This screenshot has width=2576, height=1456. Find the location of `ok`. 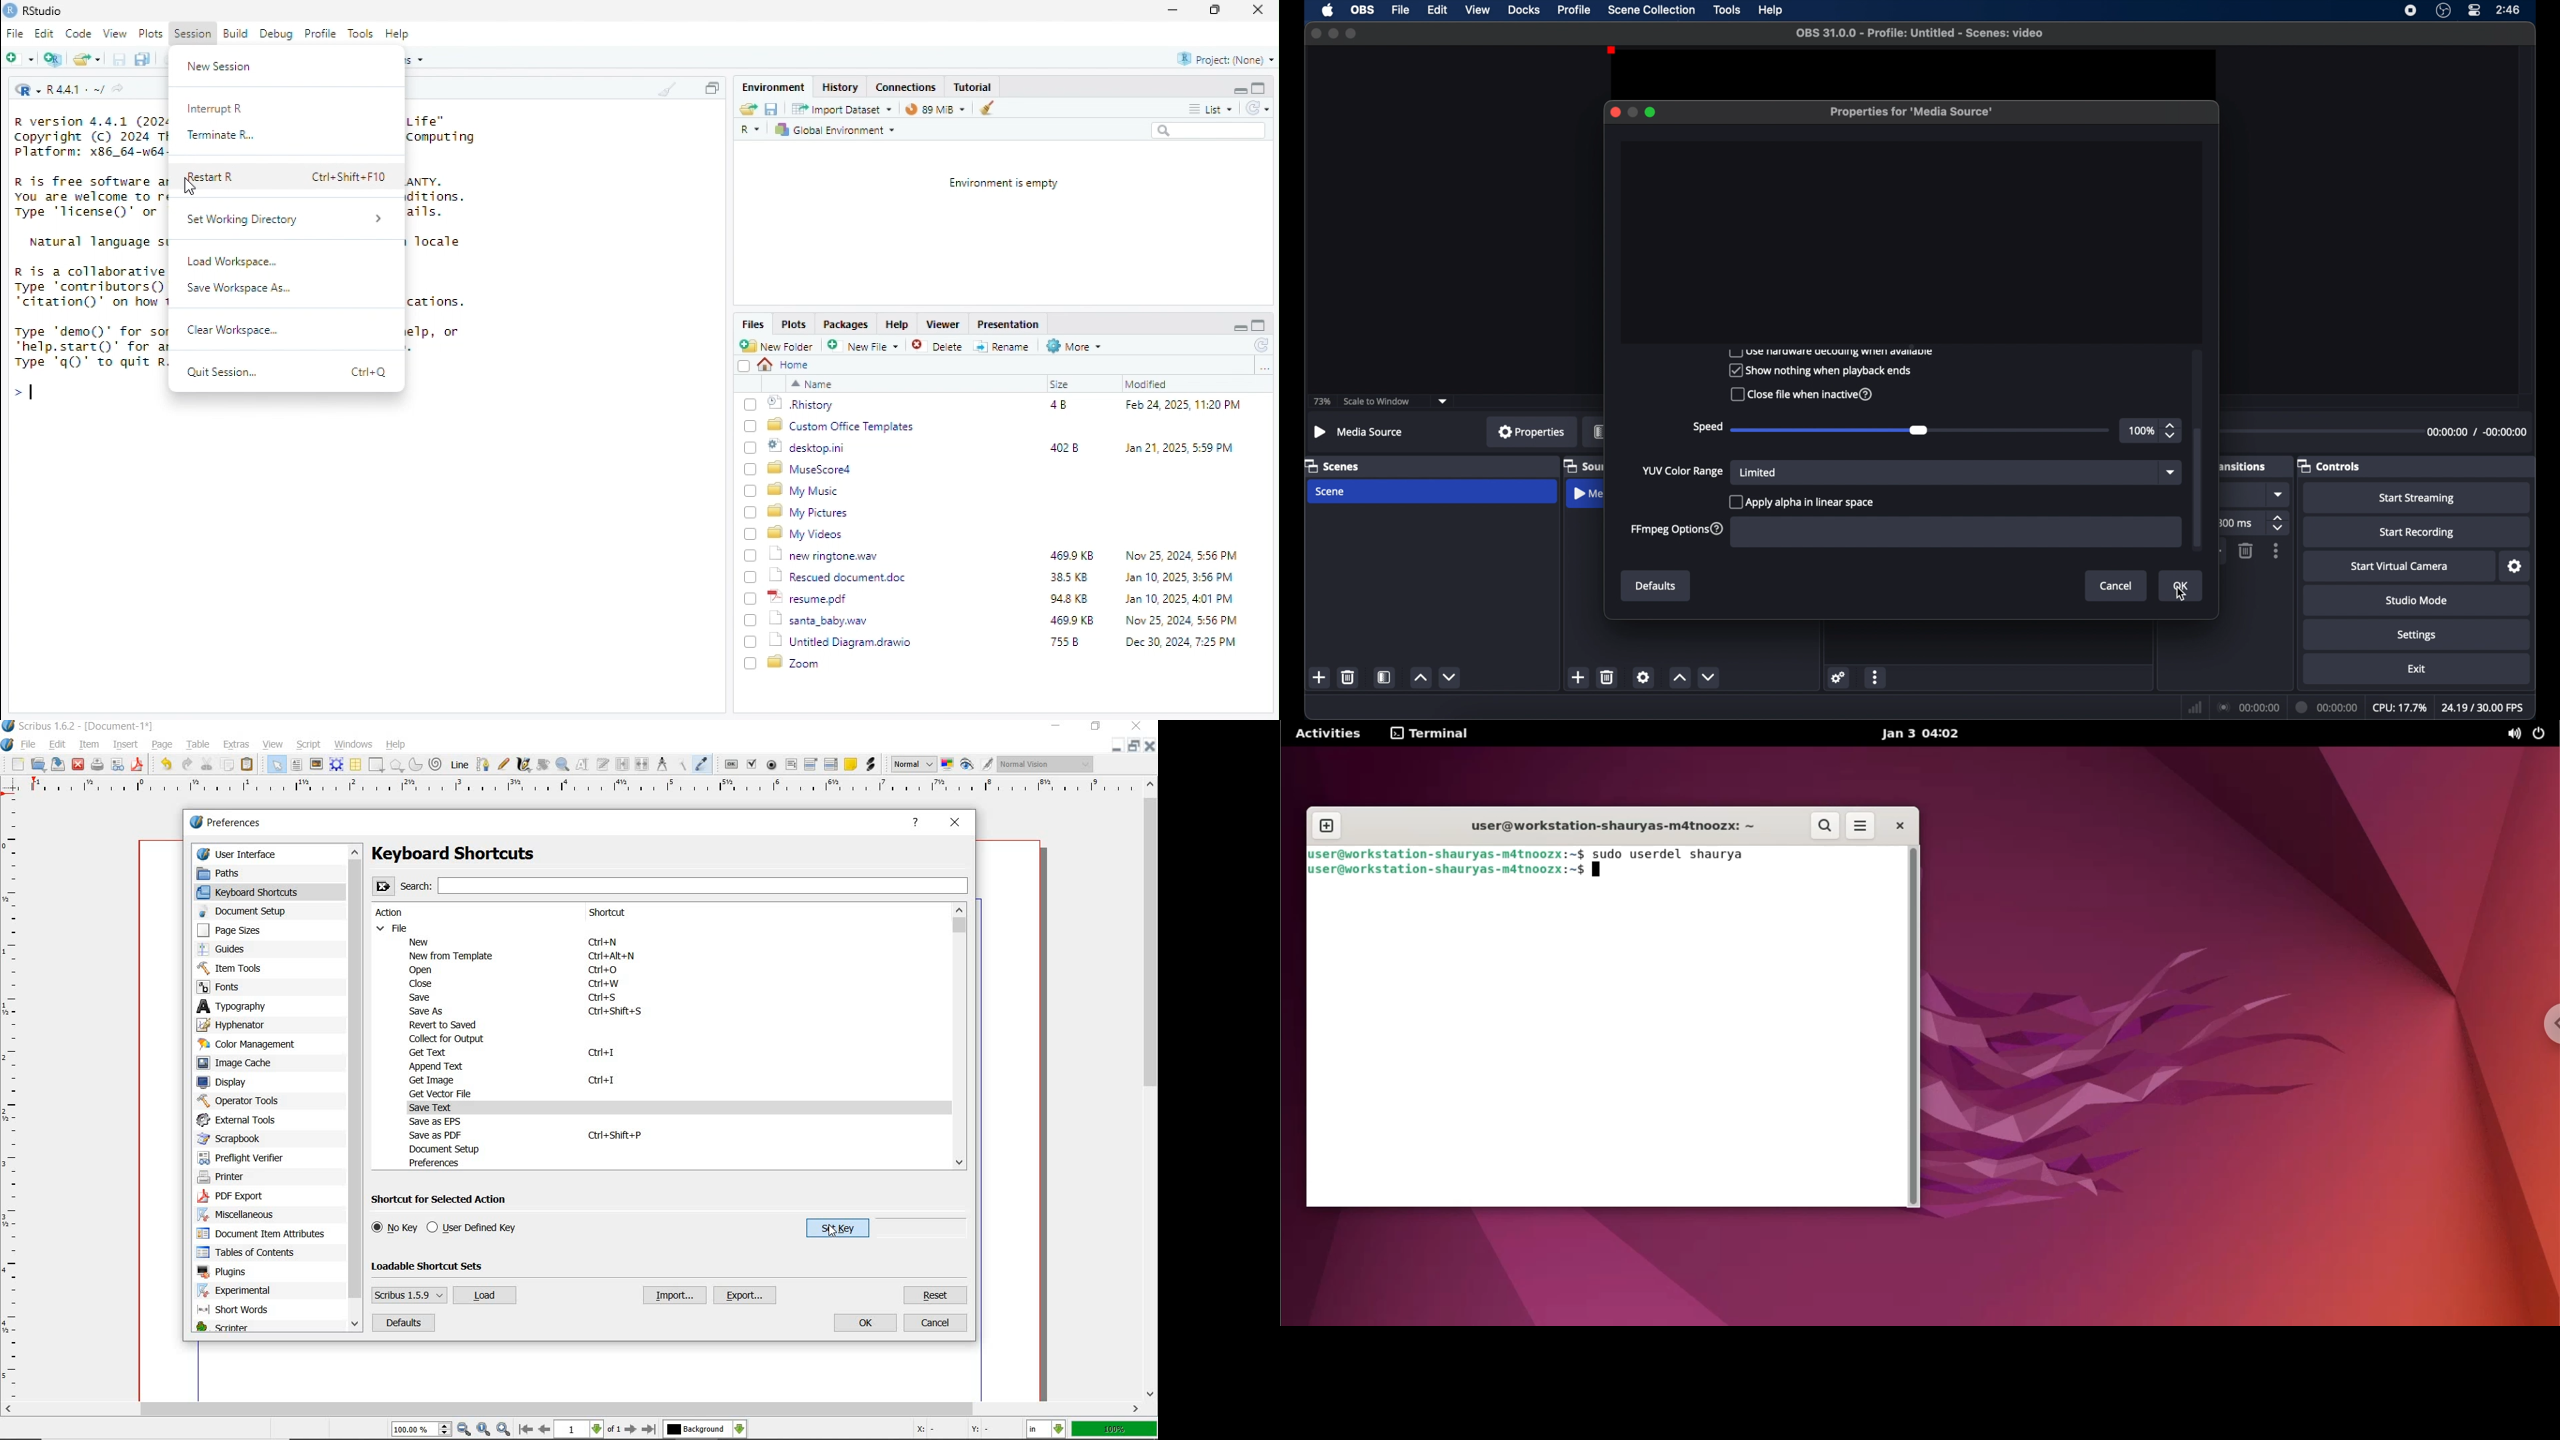

ok is located at coordinates (867, 1323).